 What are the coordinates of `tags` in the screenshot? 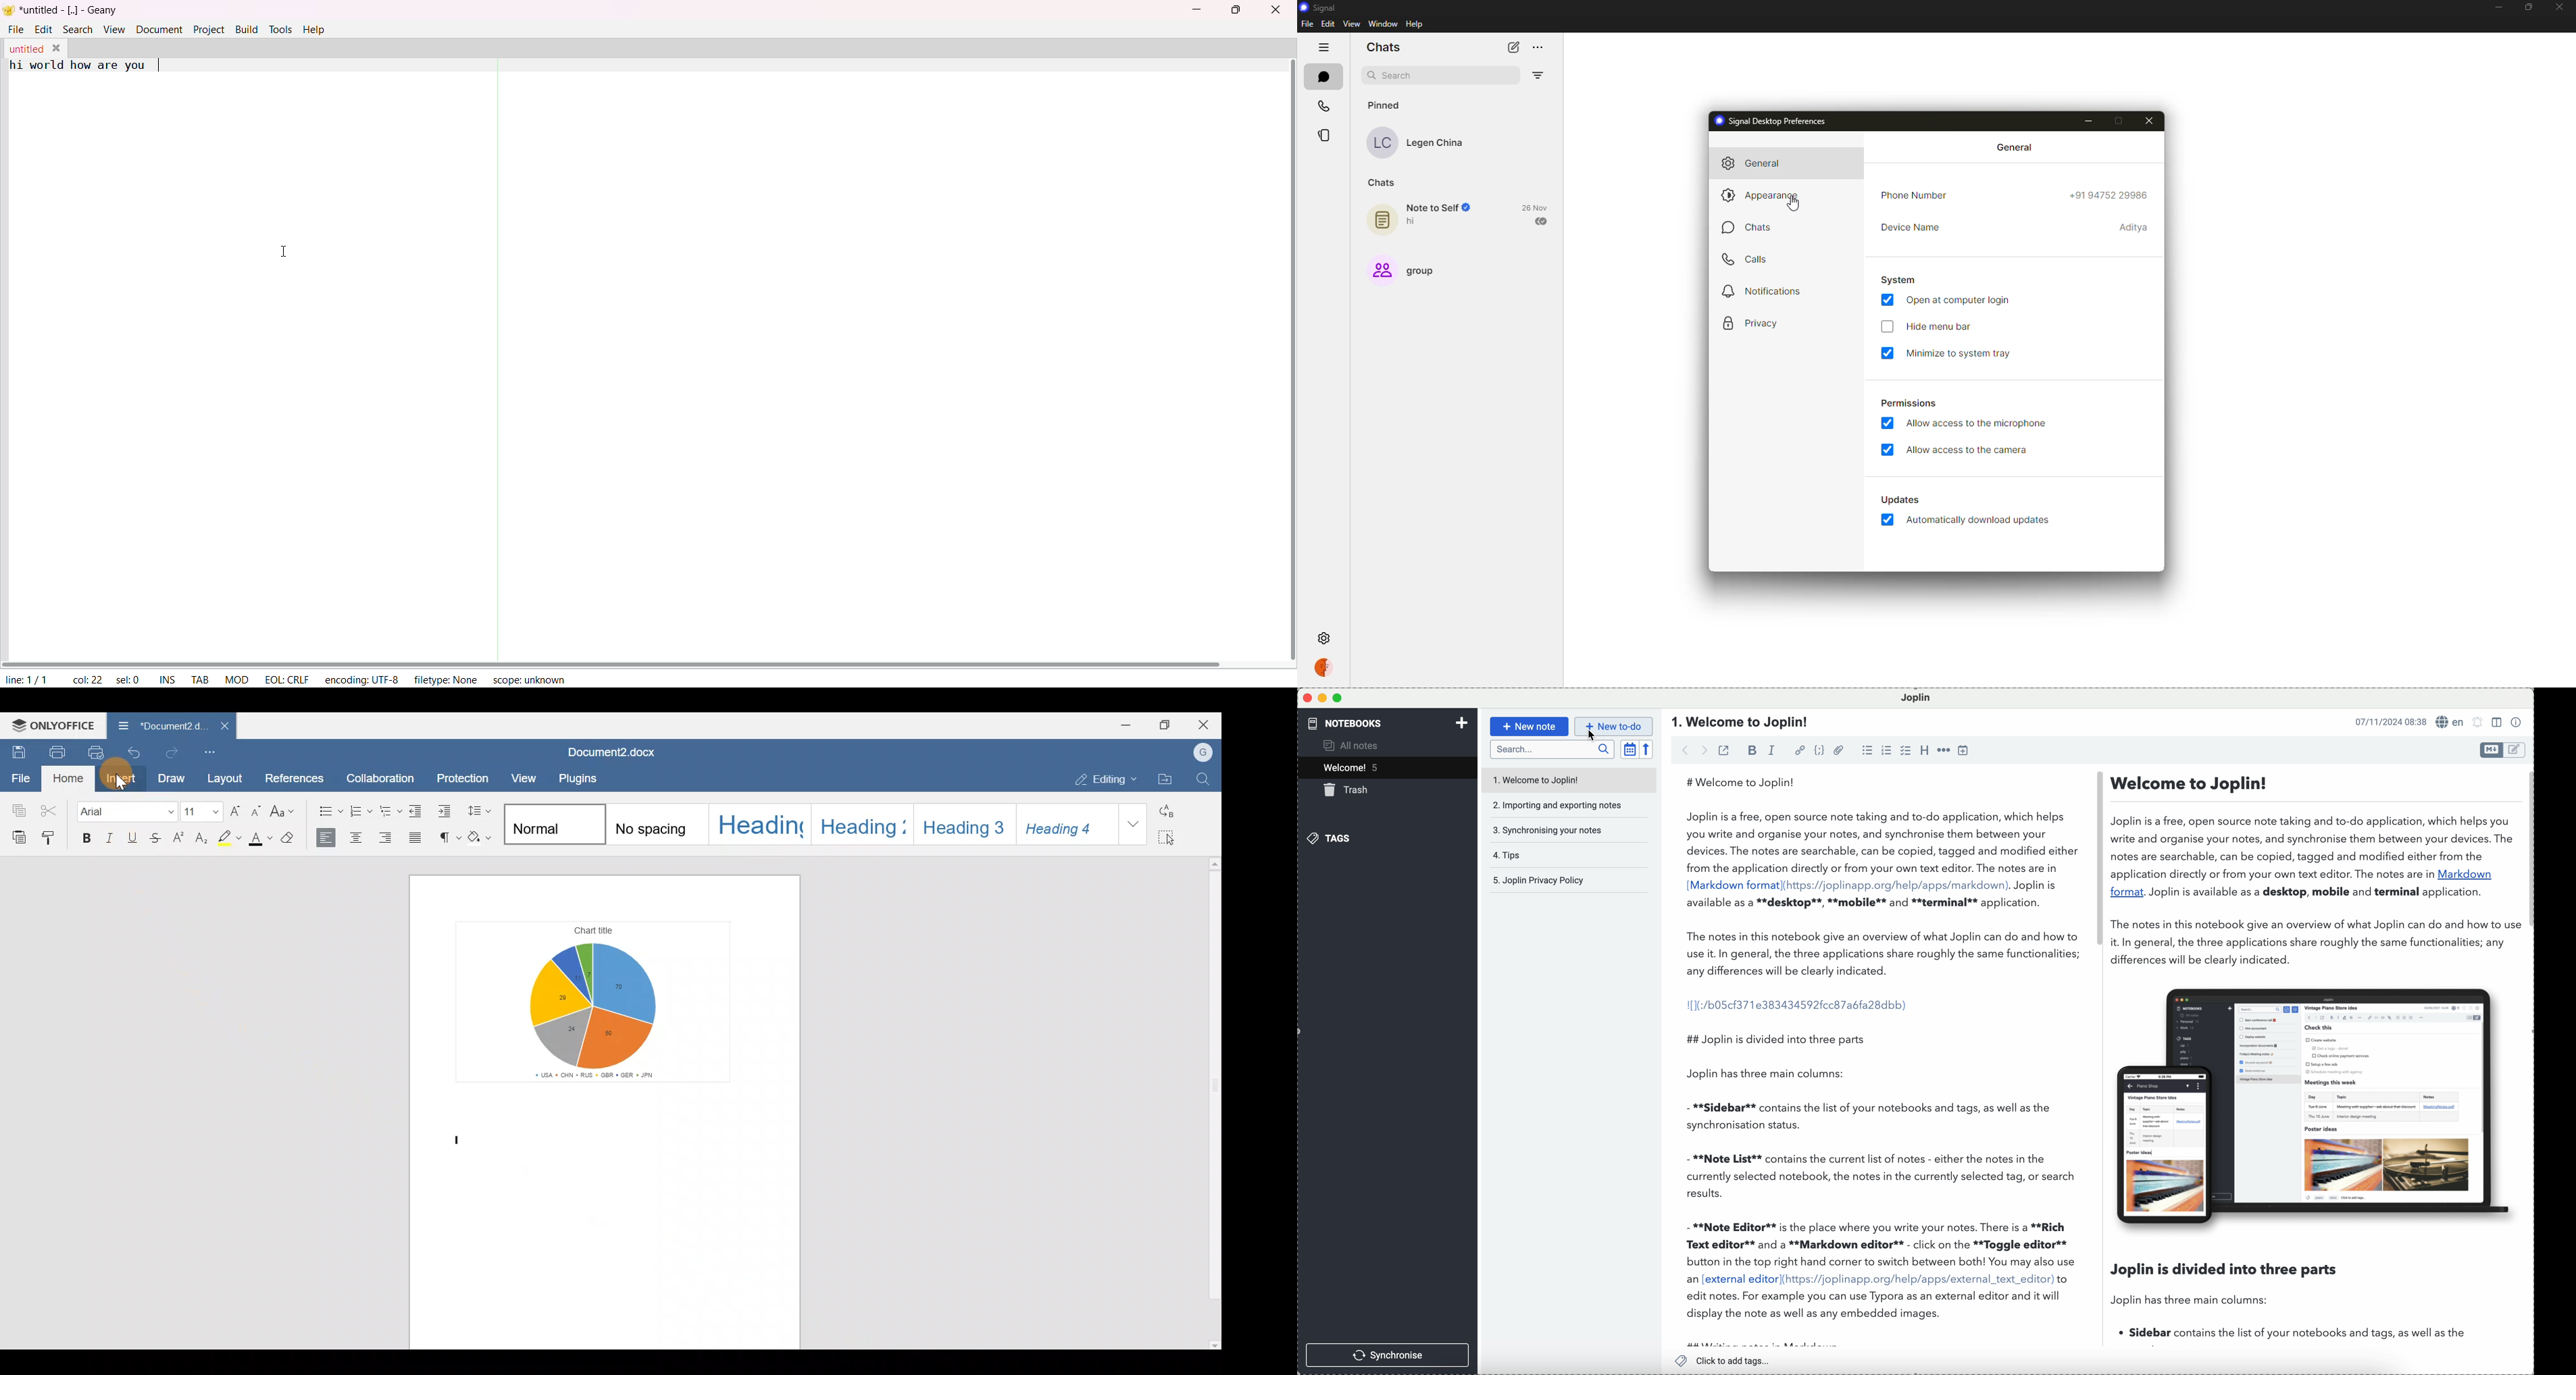 It's located at (1328, 838).